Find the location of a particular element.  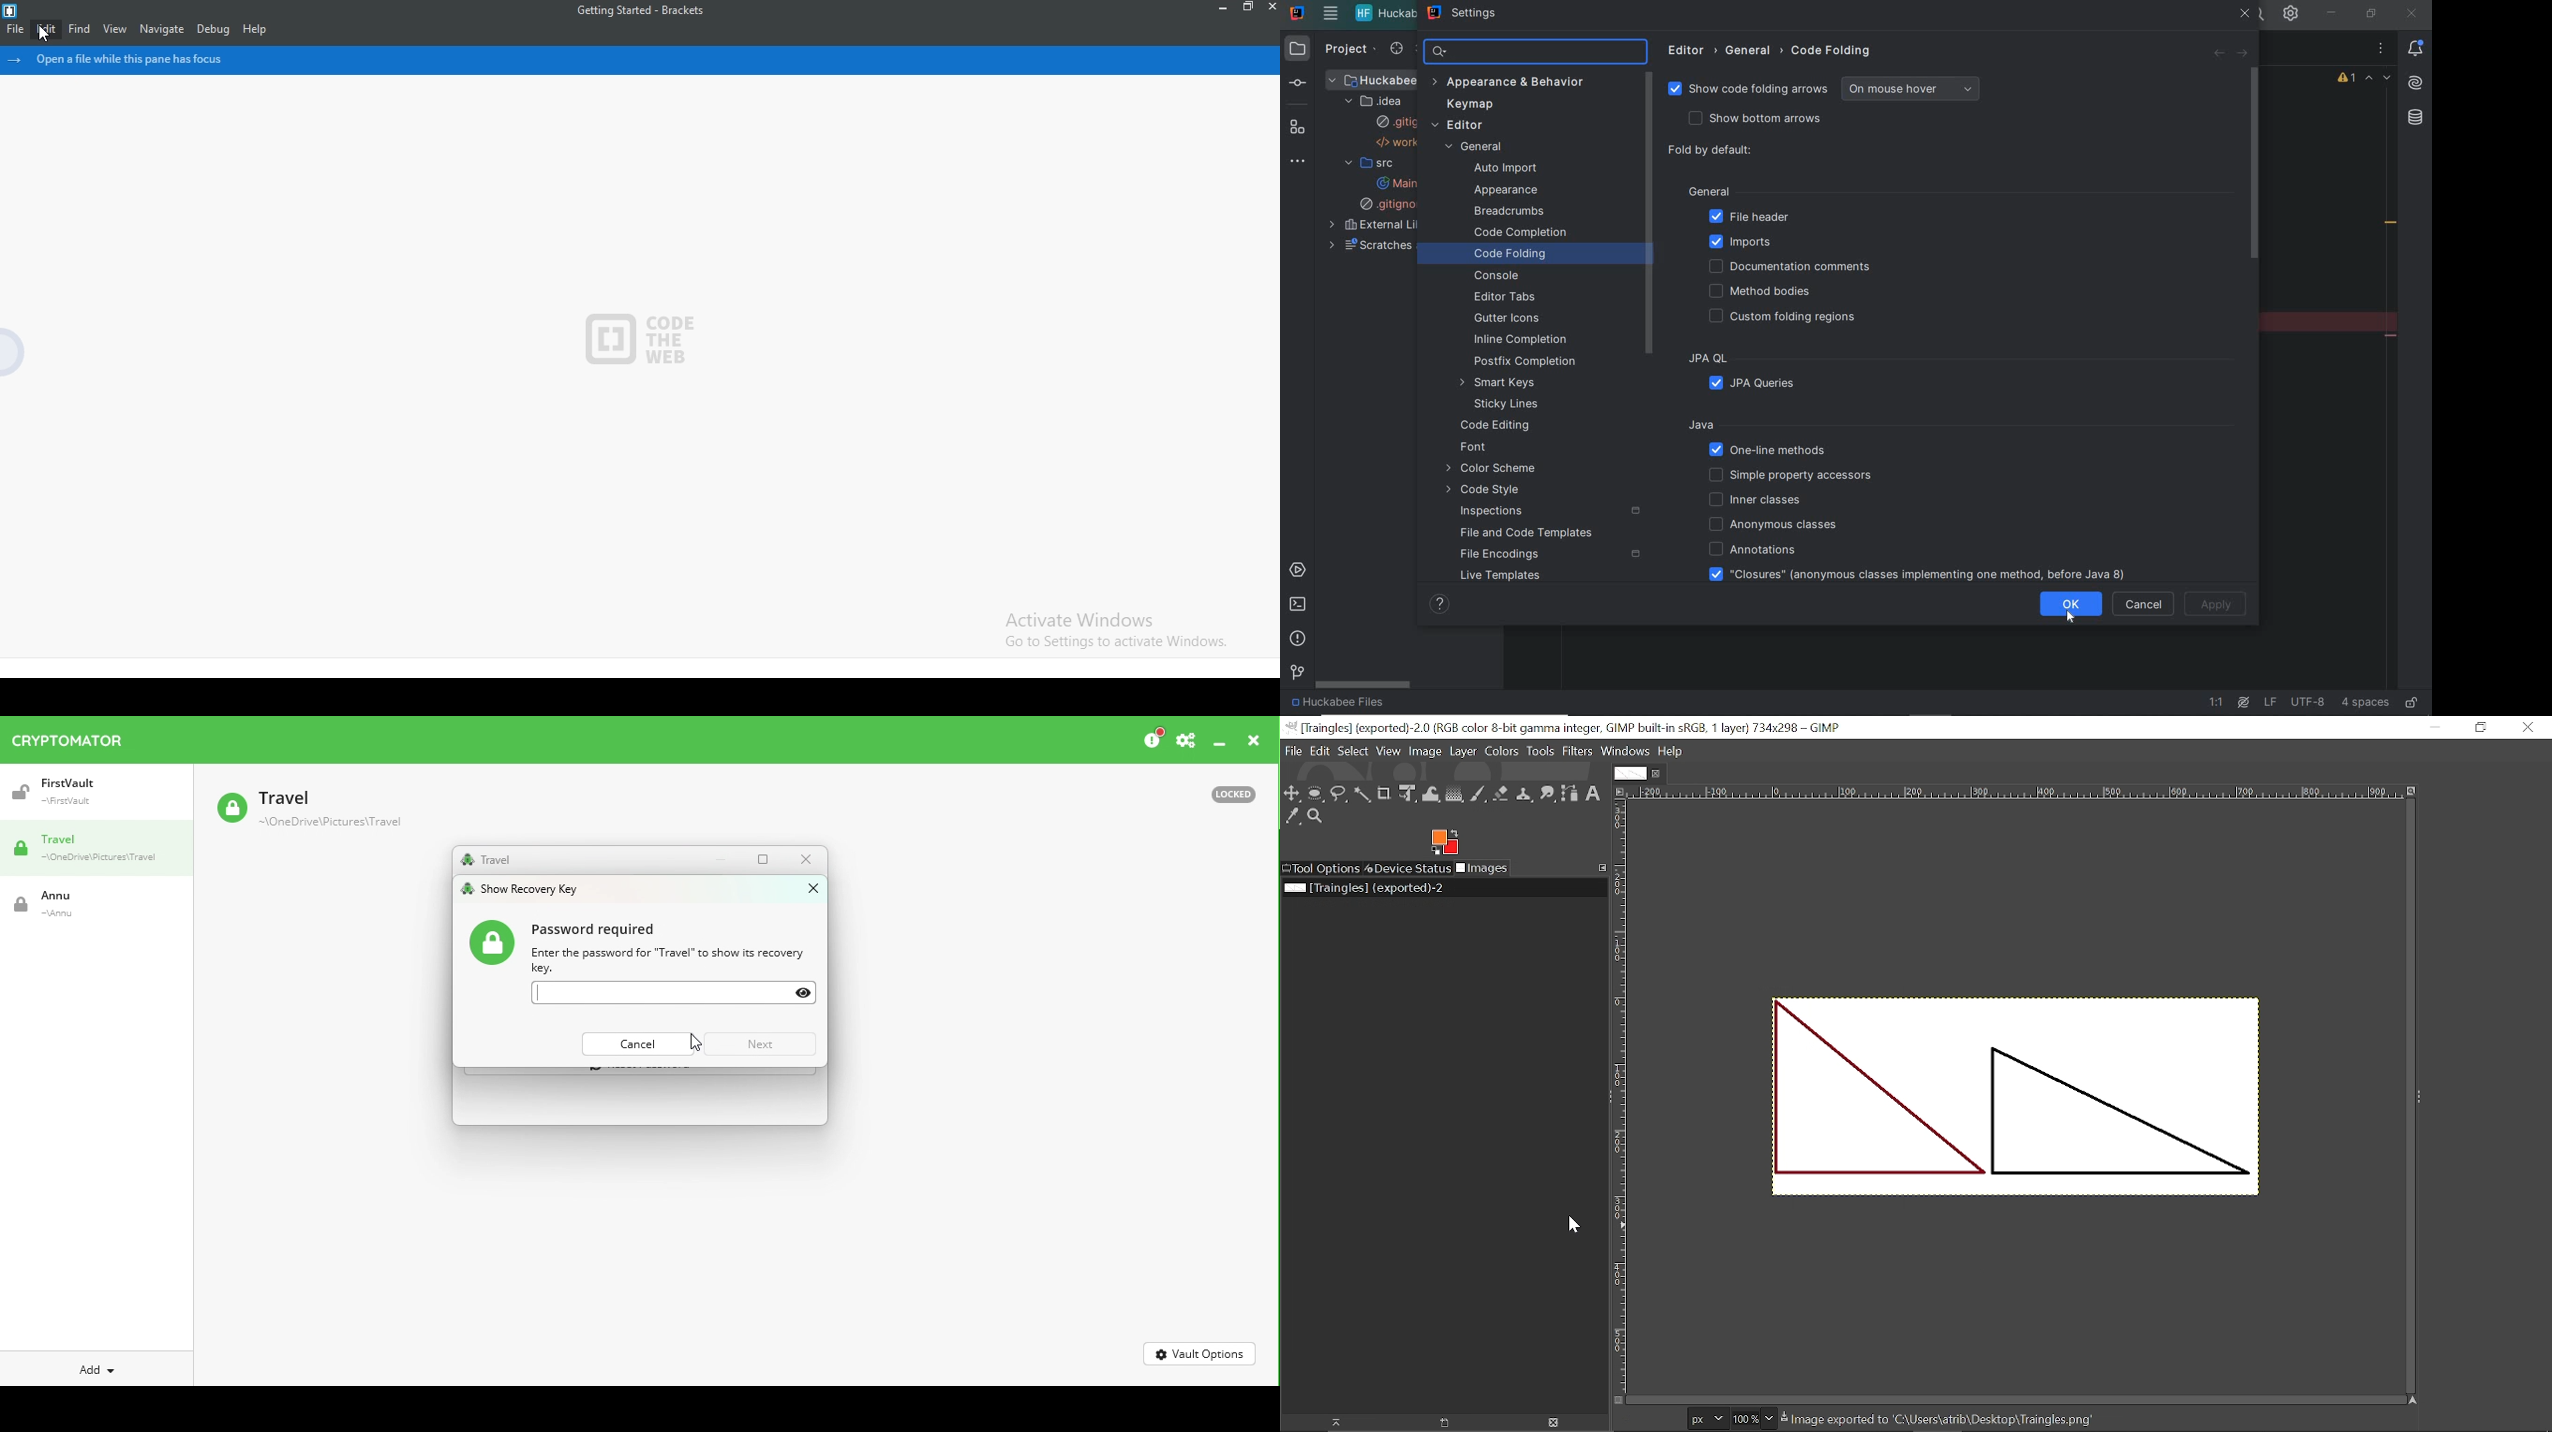

Unified transform tool is located at coordinates (1406, 794).